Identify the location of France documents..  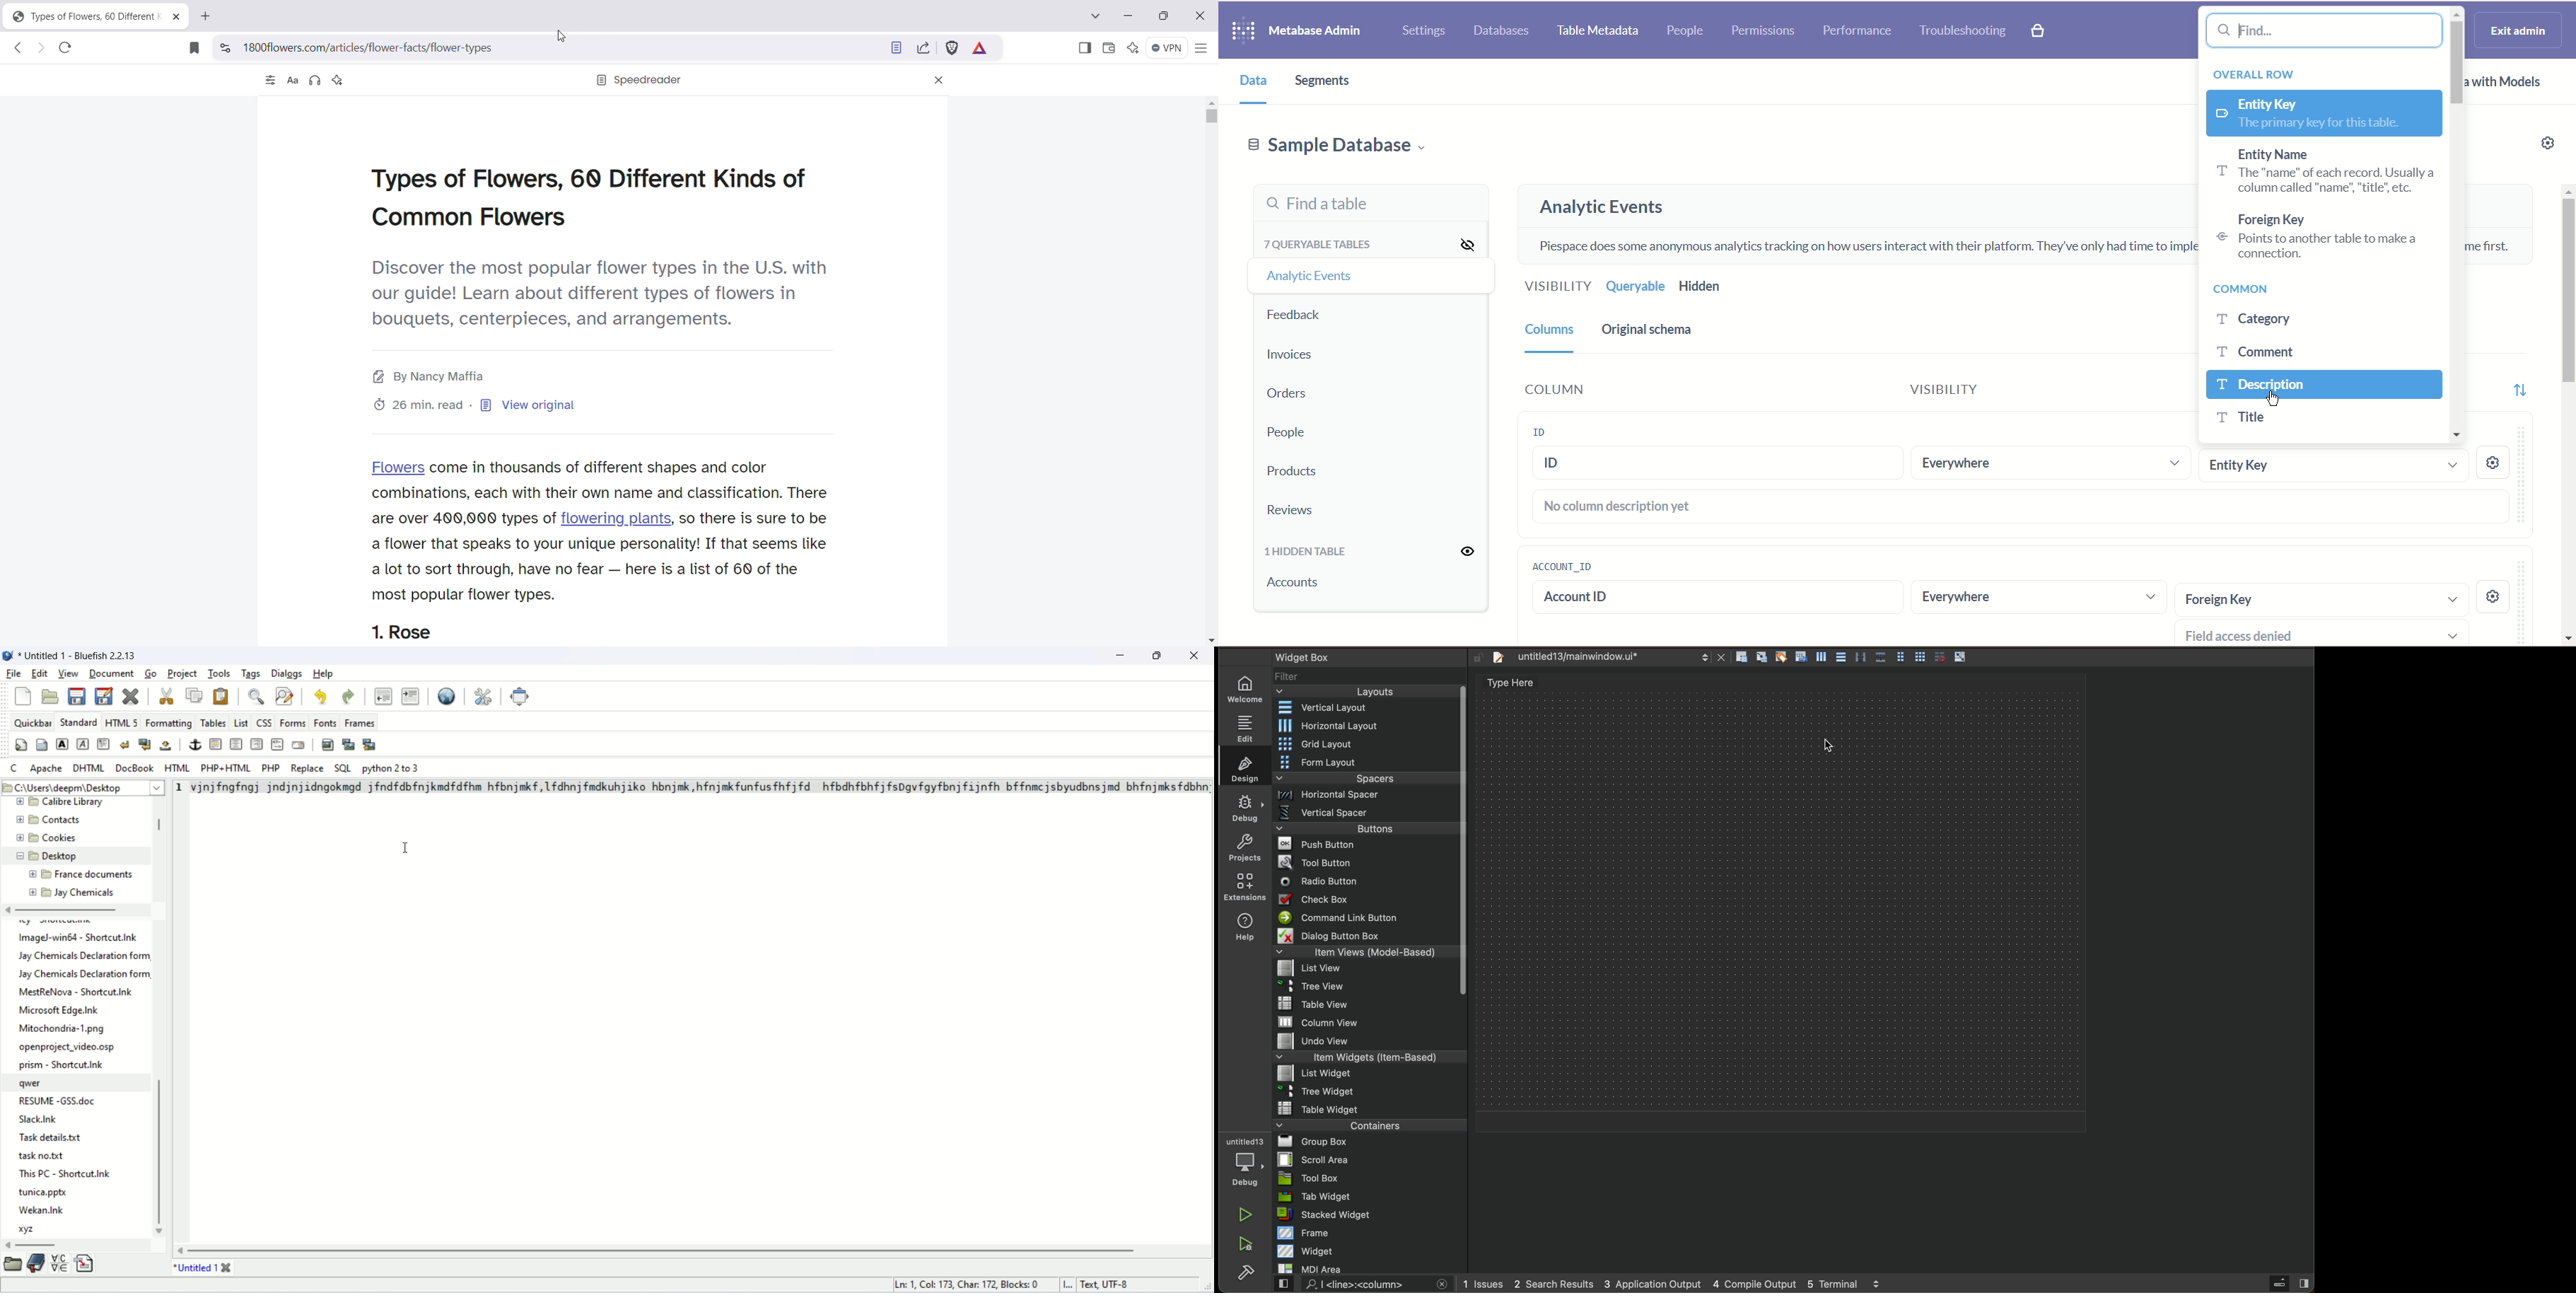
(94, 875).